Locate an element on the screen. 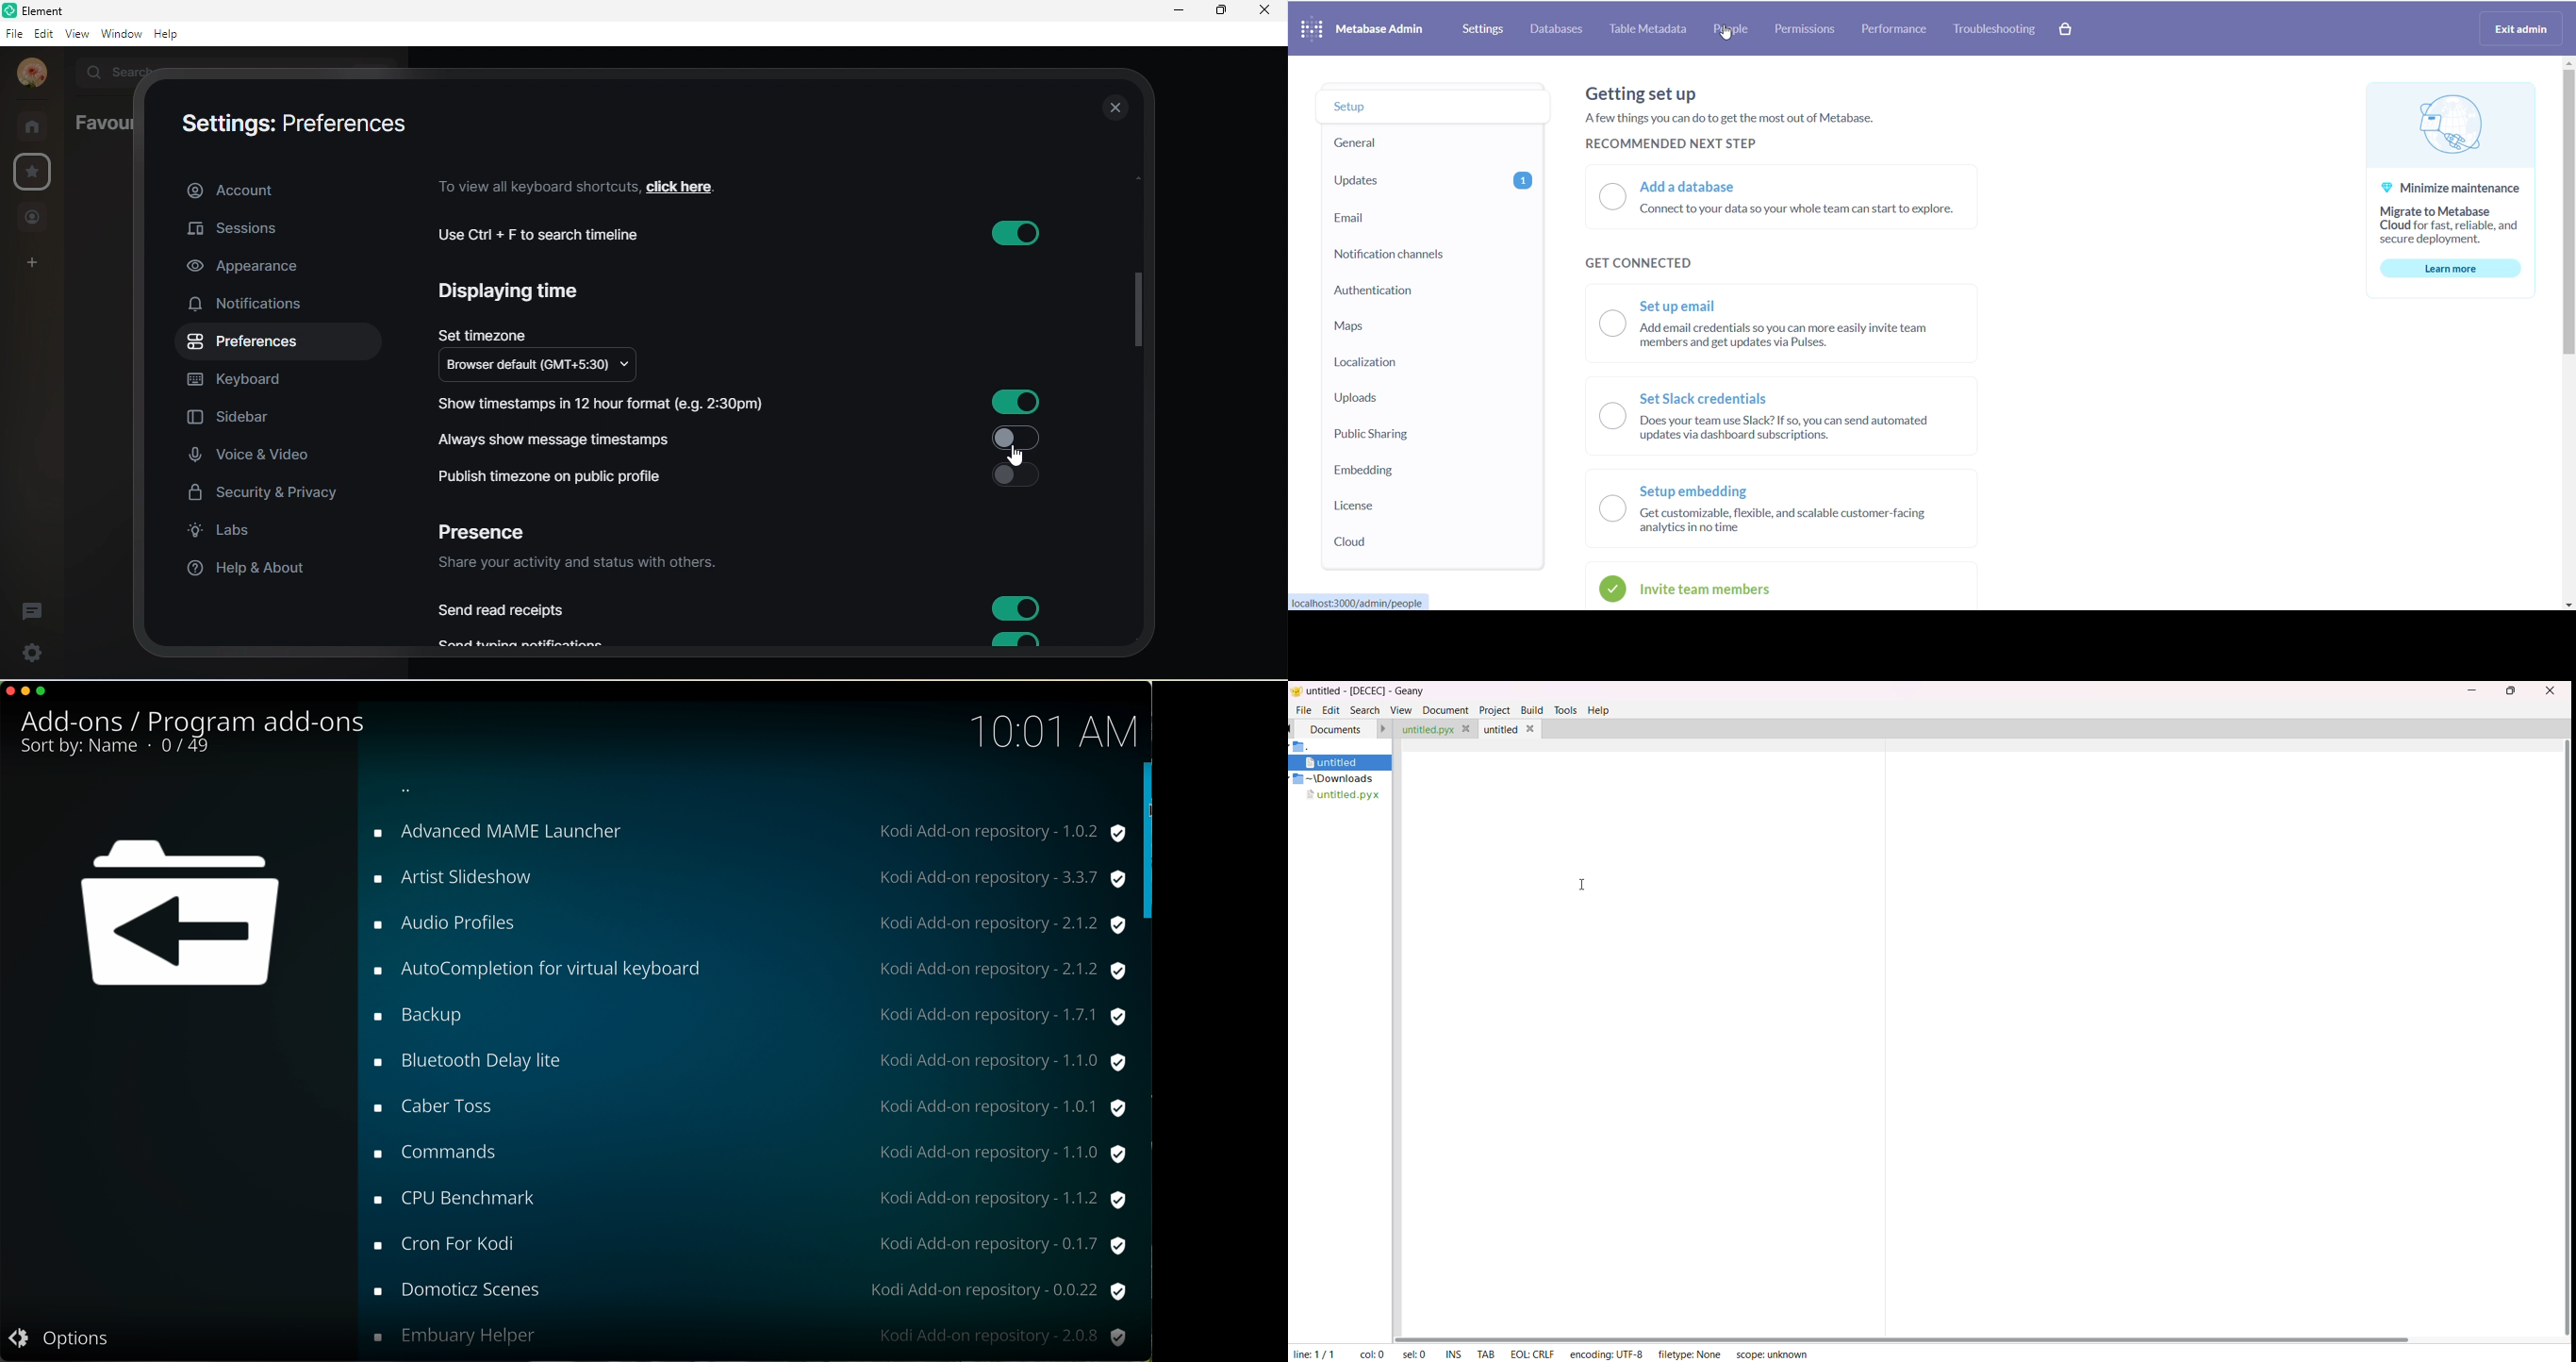 The image size is (2576, 1372). notifications is located at coordinates (255, 306).